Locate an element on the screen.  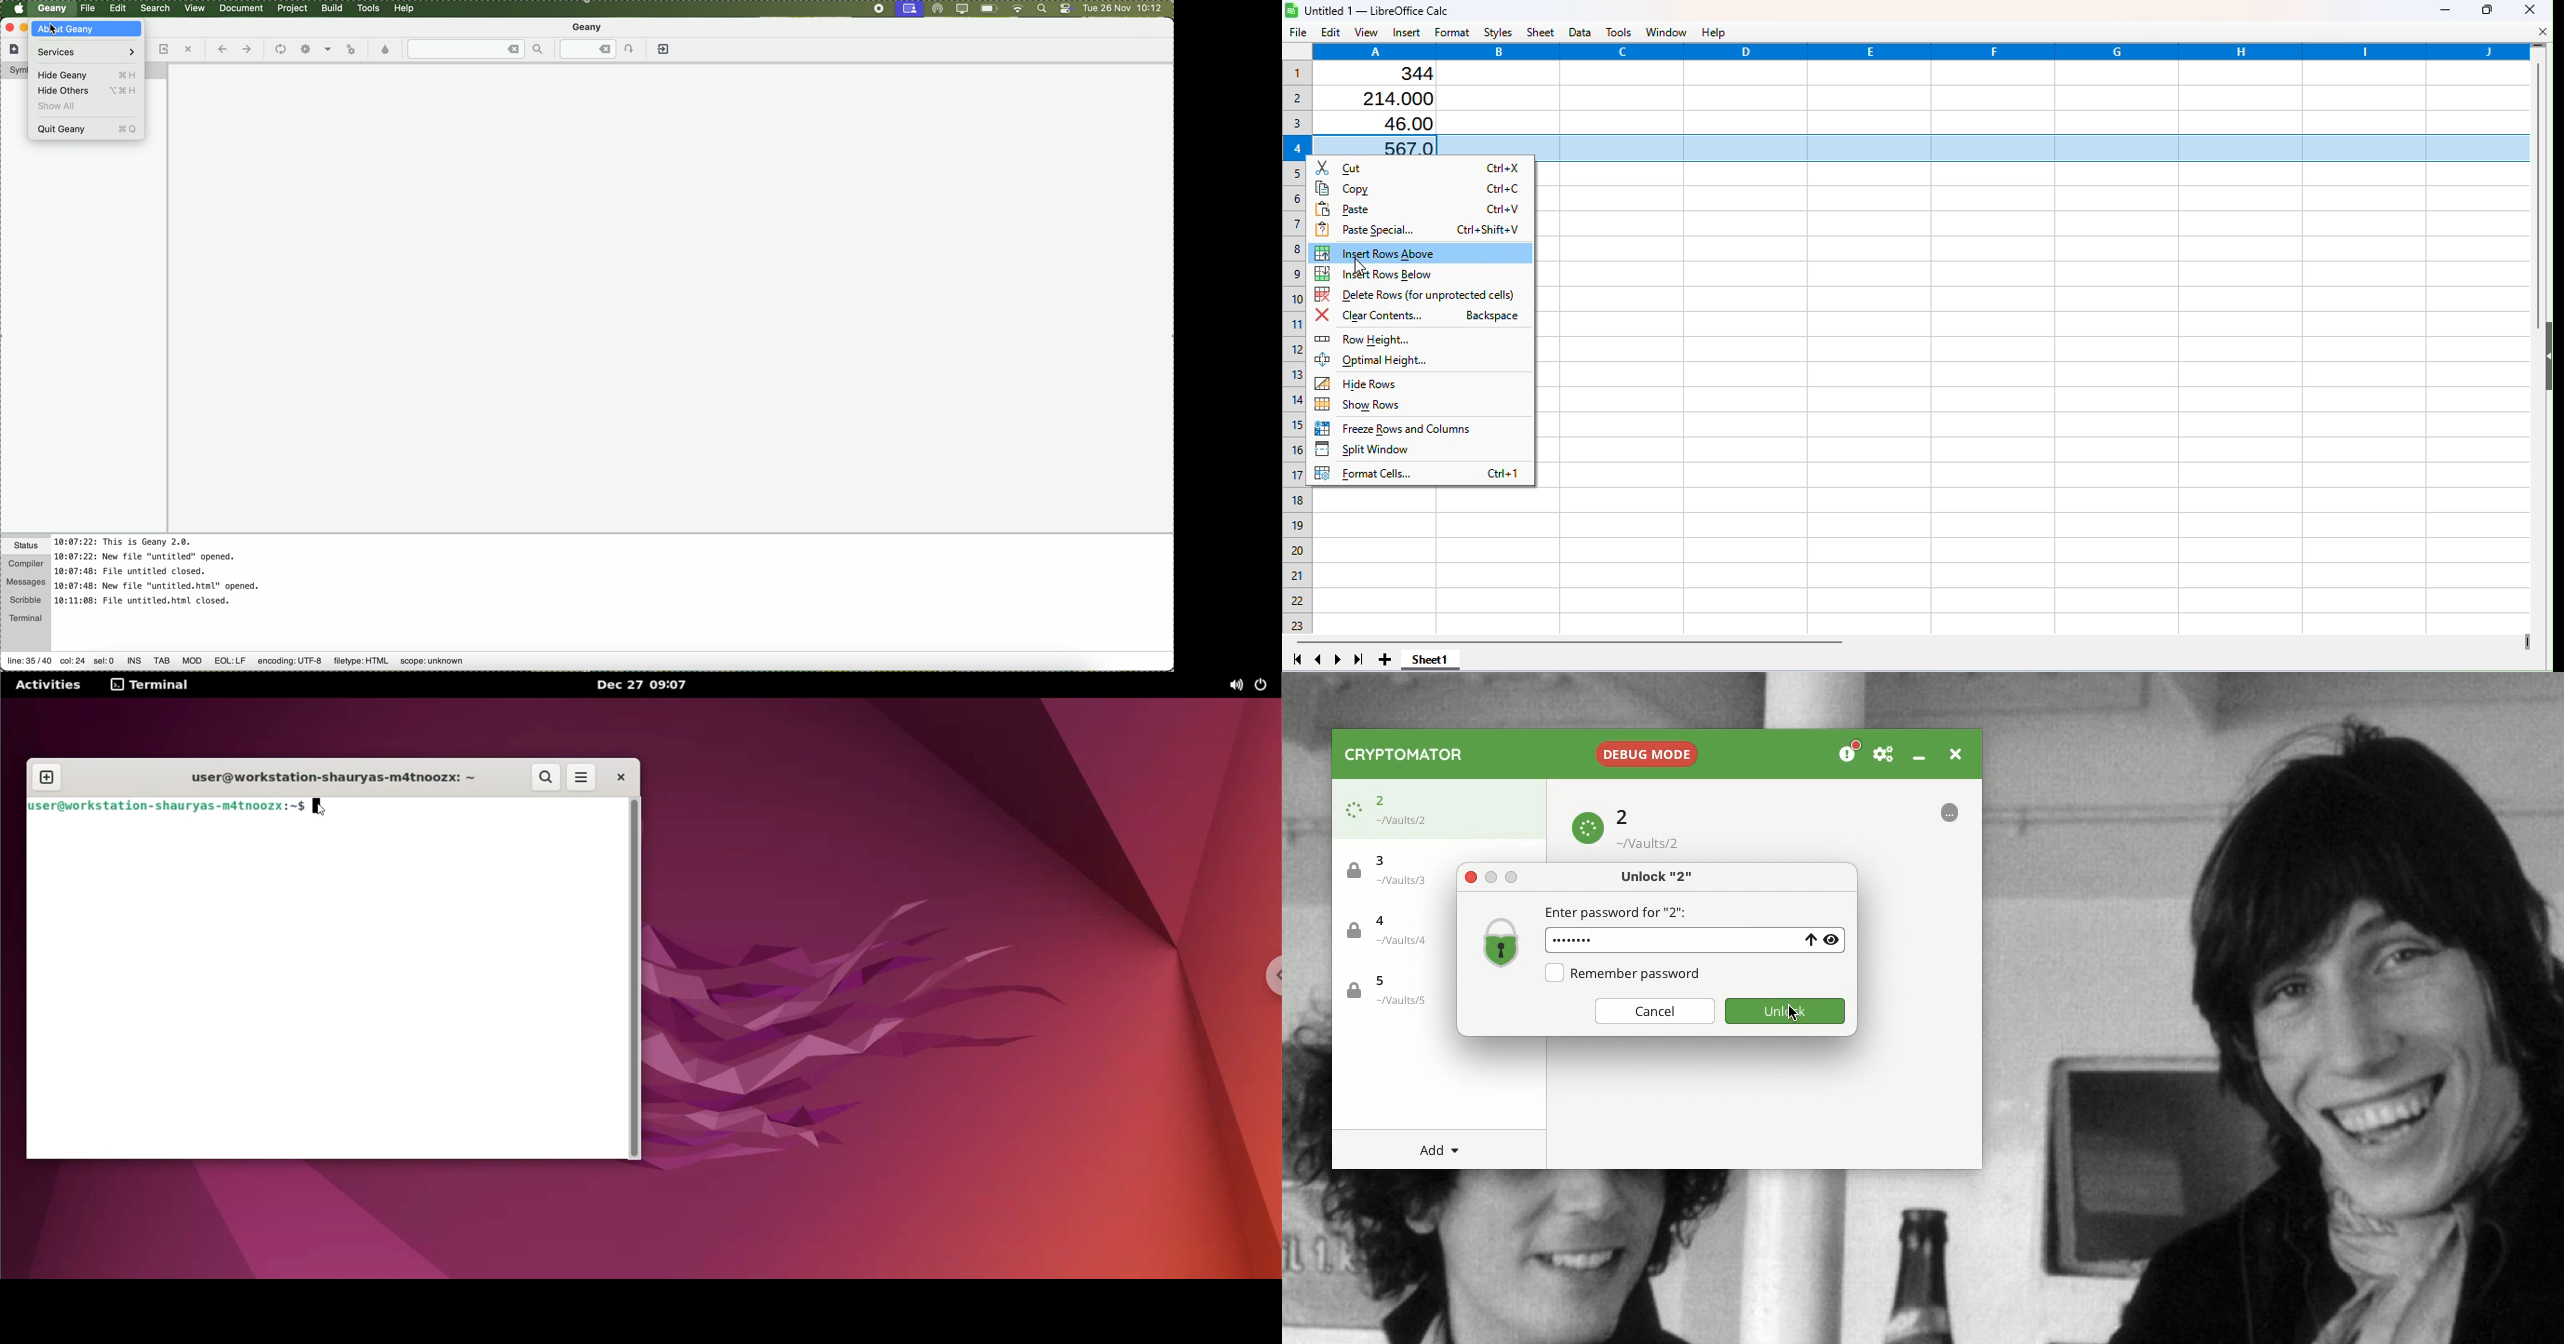
Show rows is located at coordinates (1363, 406).